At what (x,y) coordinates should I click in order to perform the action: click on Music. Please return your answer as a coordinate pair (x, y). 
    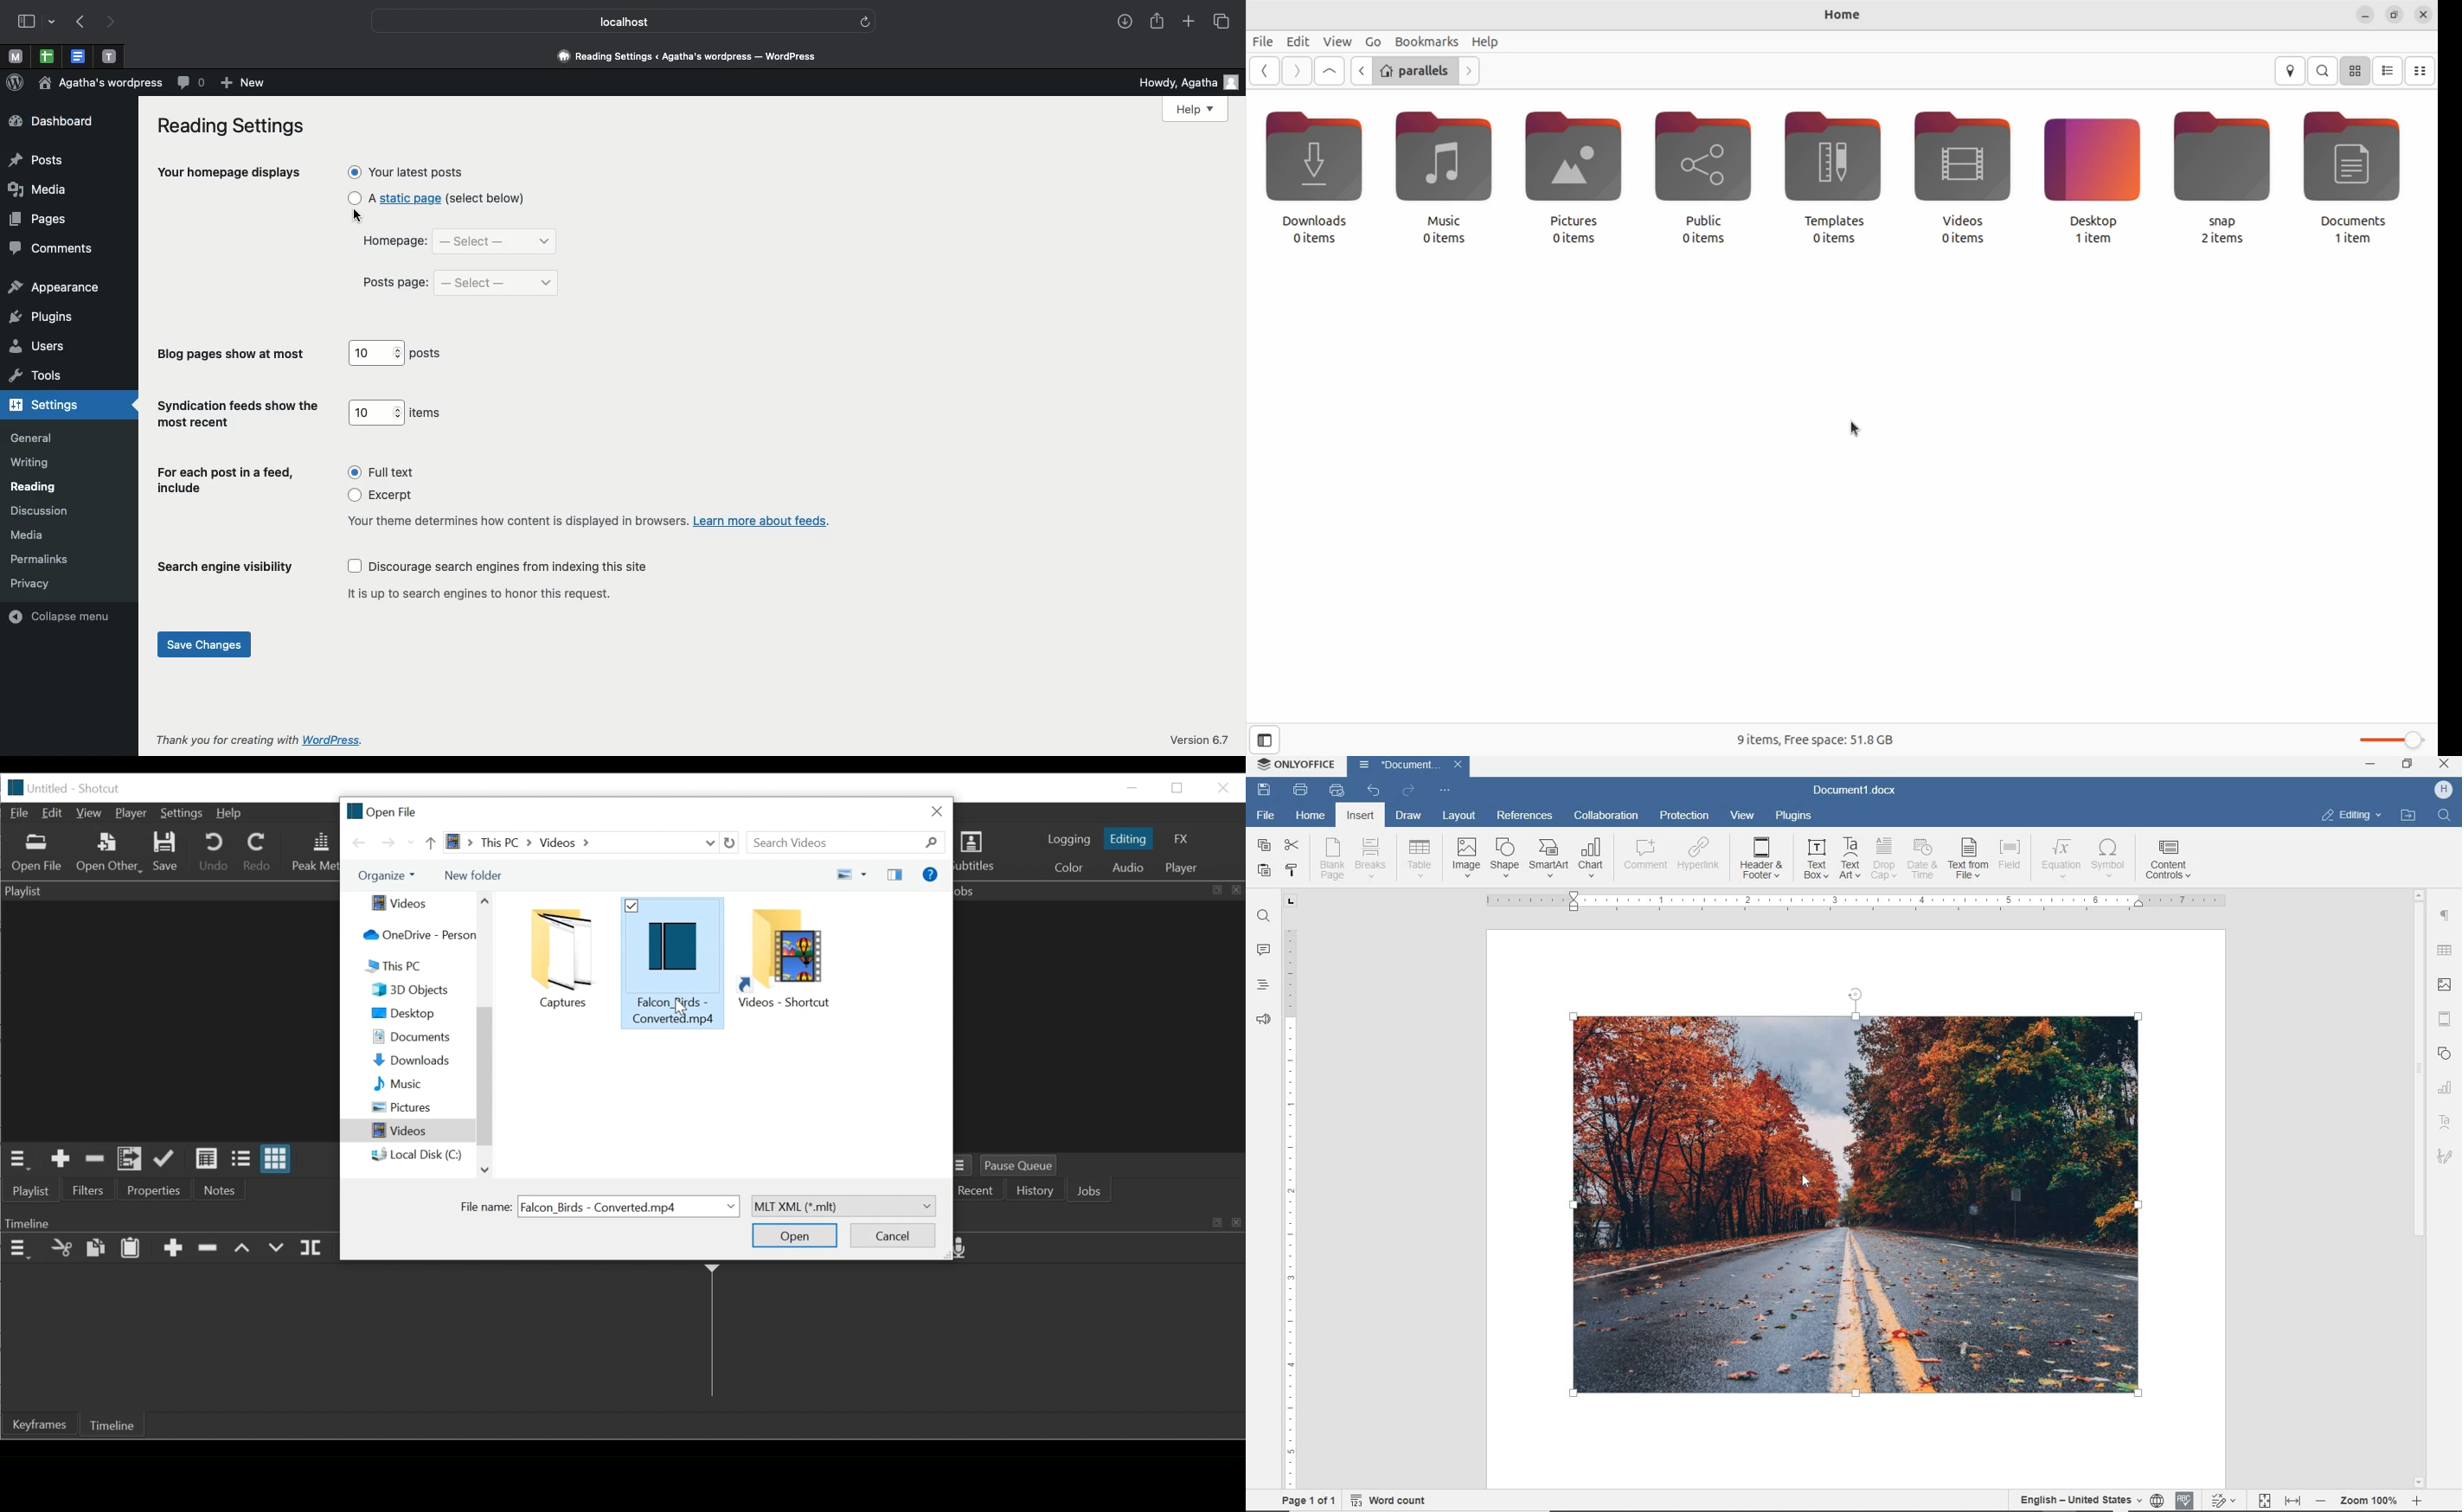
    Looking at the image, I should click on (420, 1084).